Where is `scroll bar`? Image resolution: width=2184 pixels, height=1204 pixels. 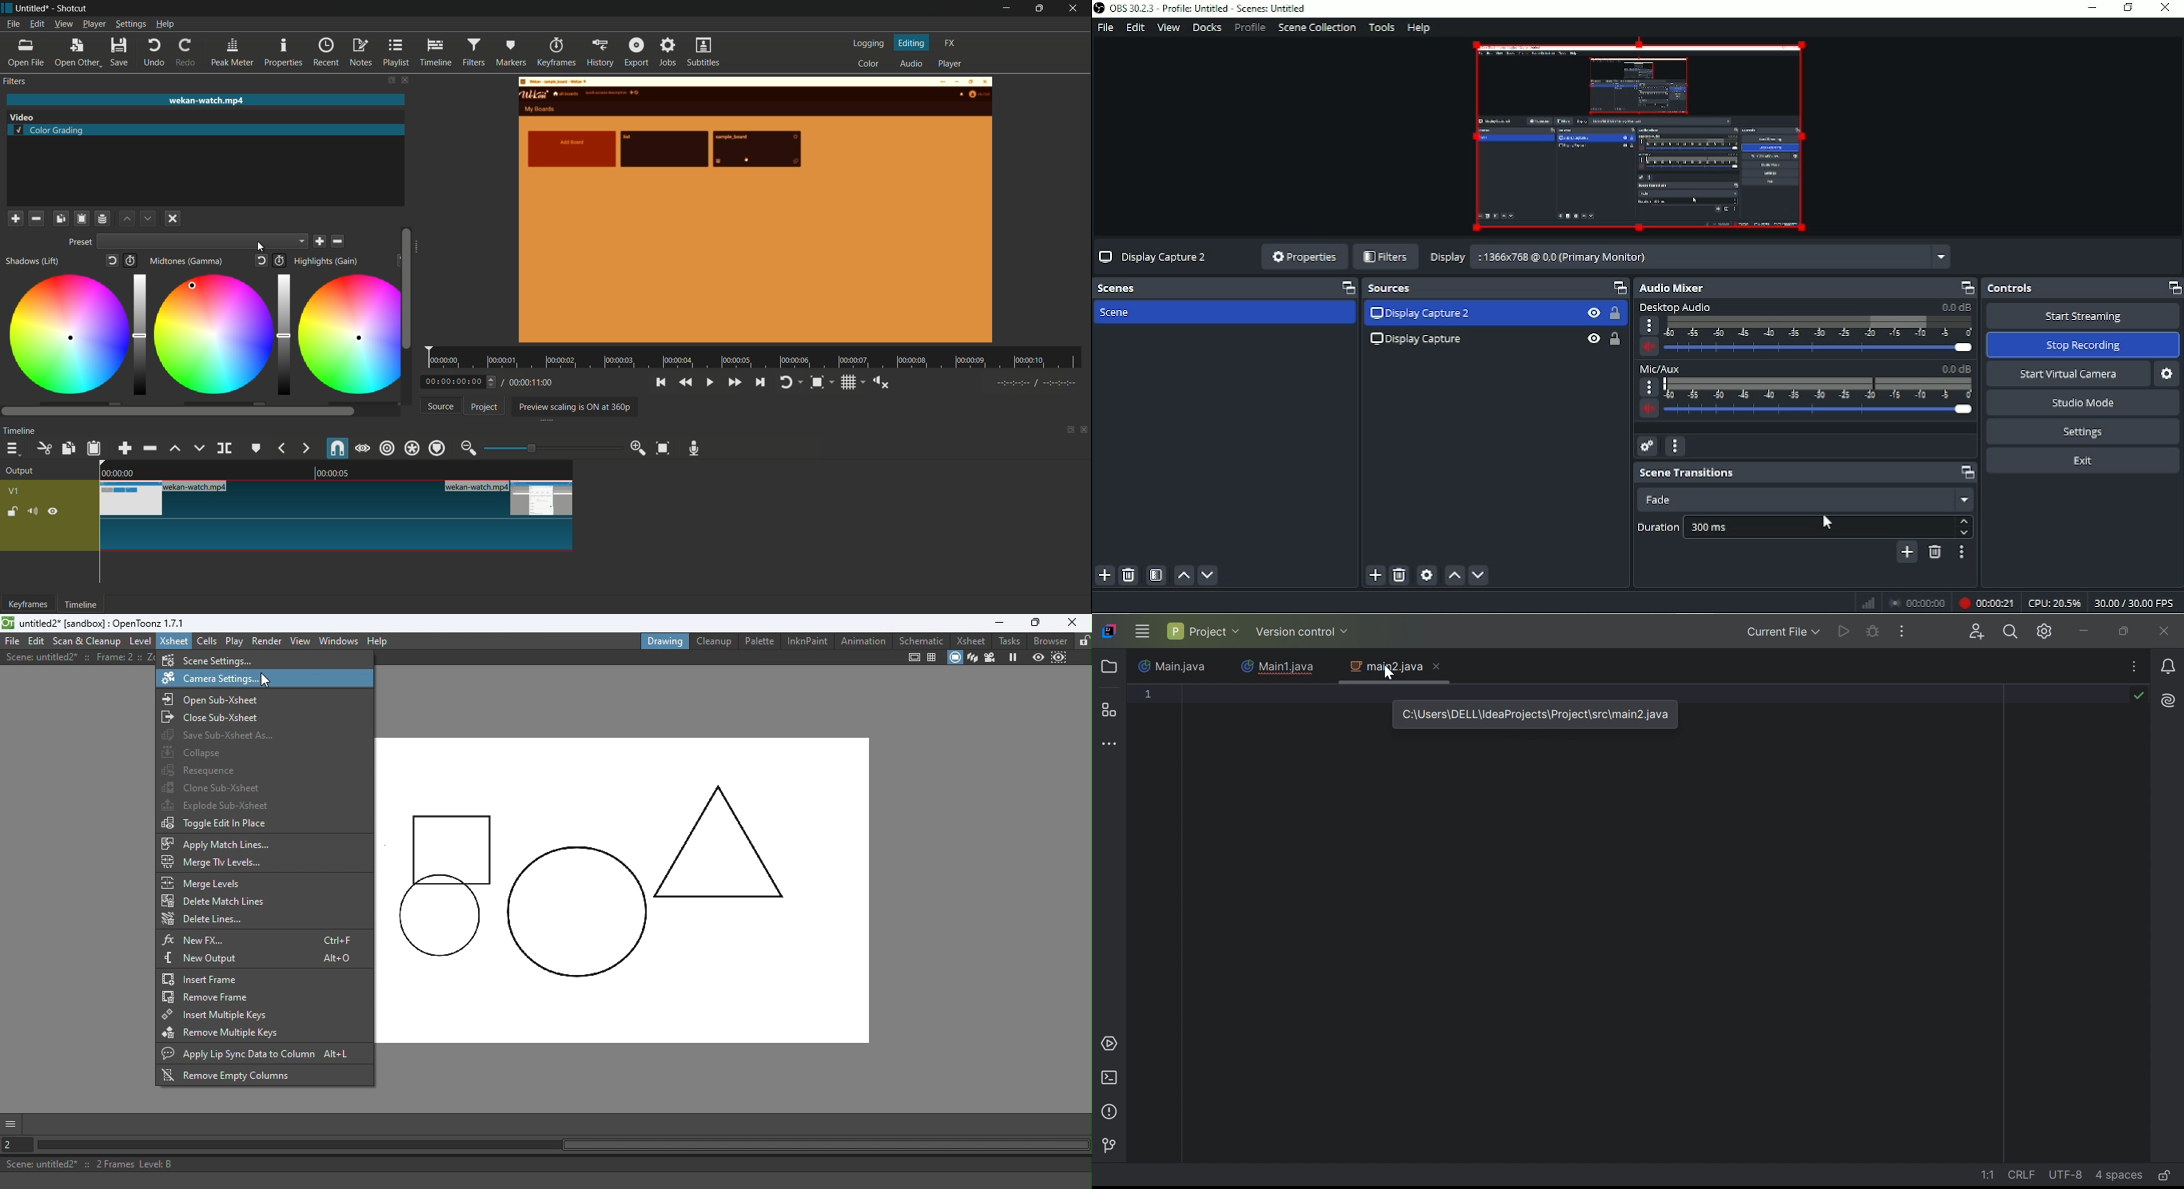
scroll bar is located at coordinates (405, 288).